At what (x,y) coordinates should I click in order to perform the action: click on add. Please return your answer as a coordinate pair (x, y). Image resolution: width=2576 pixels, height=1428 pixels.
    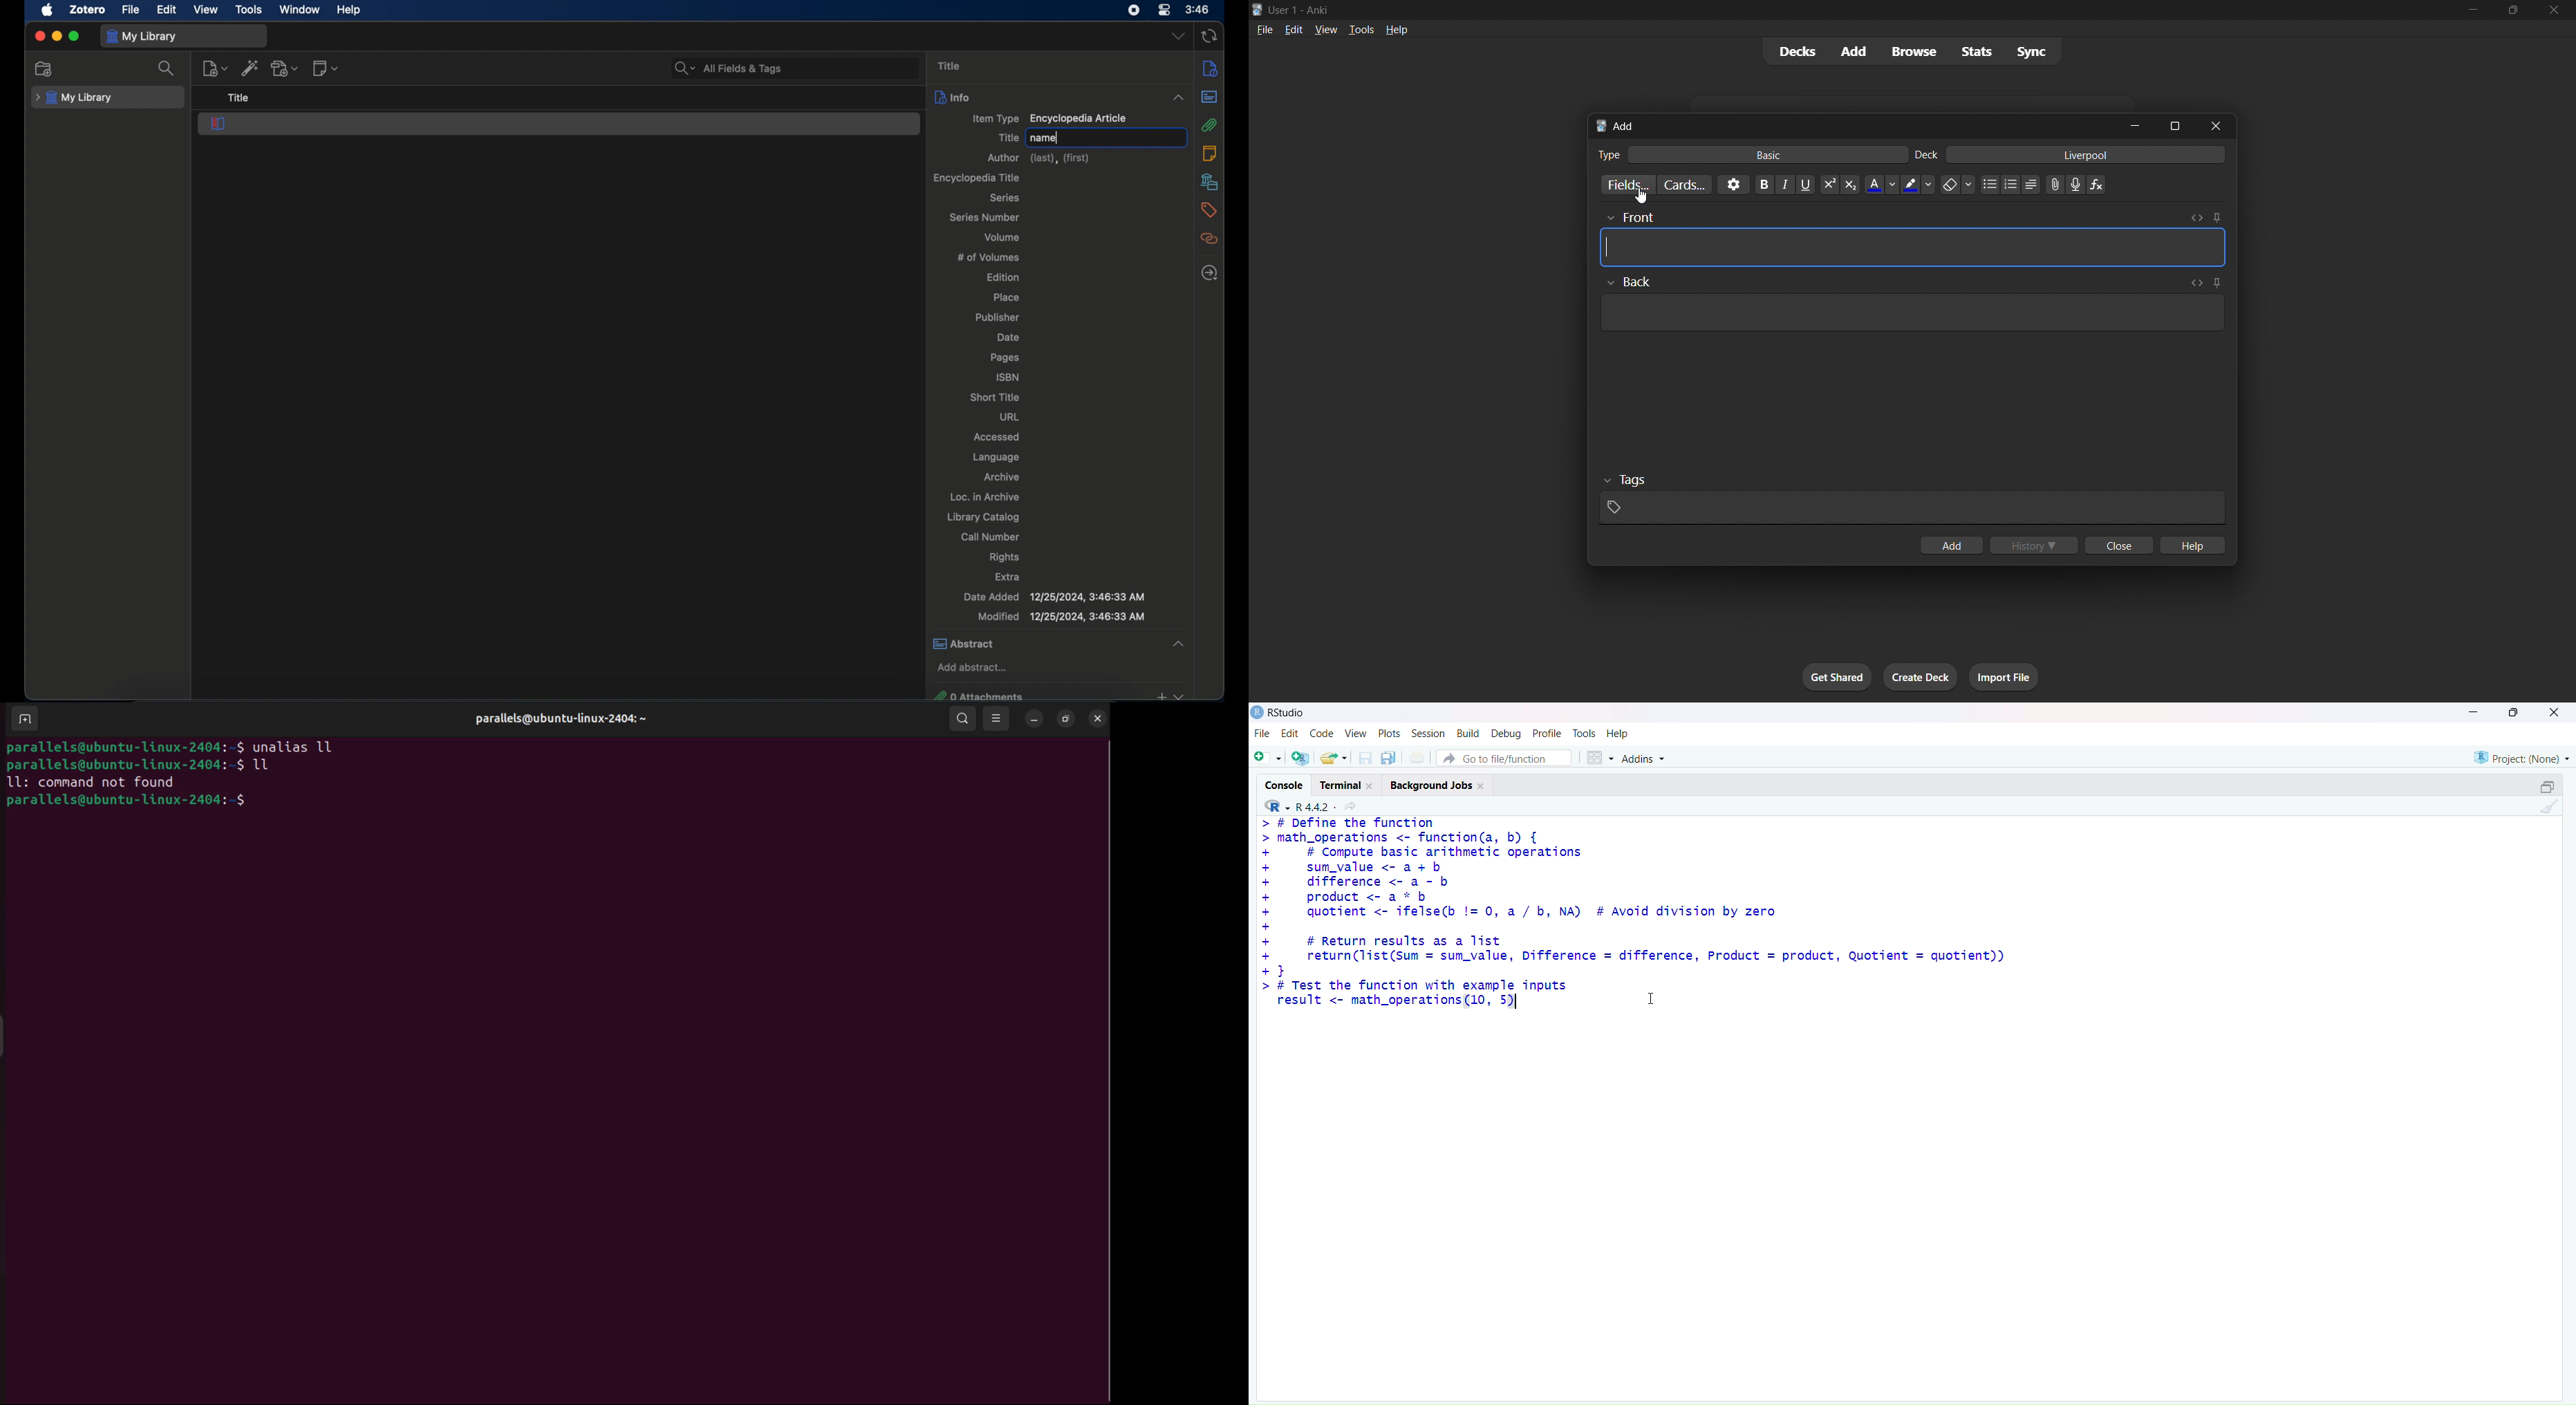
    Looking at the image, I should click on (1951, 545).